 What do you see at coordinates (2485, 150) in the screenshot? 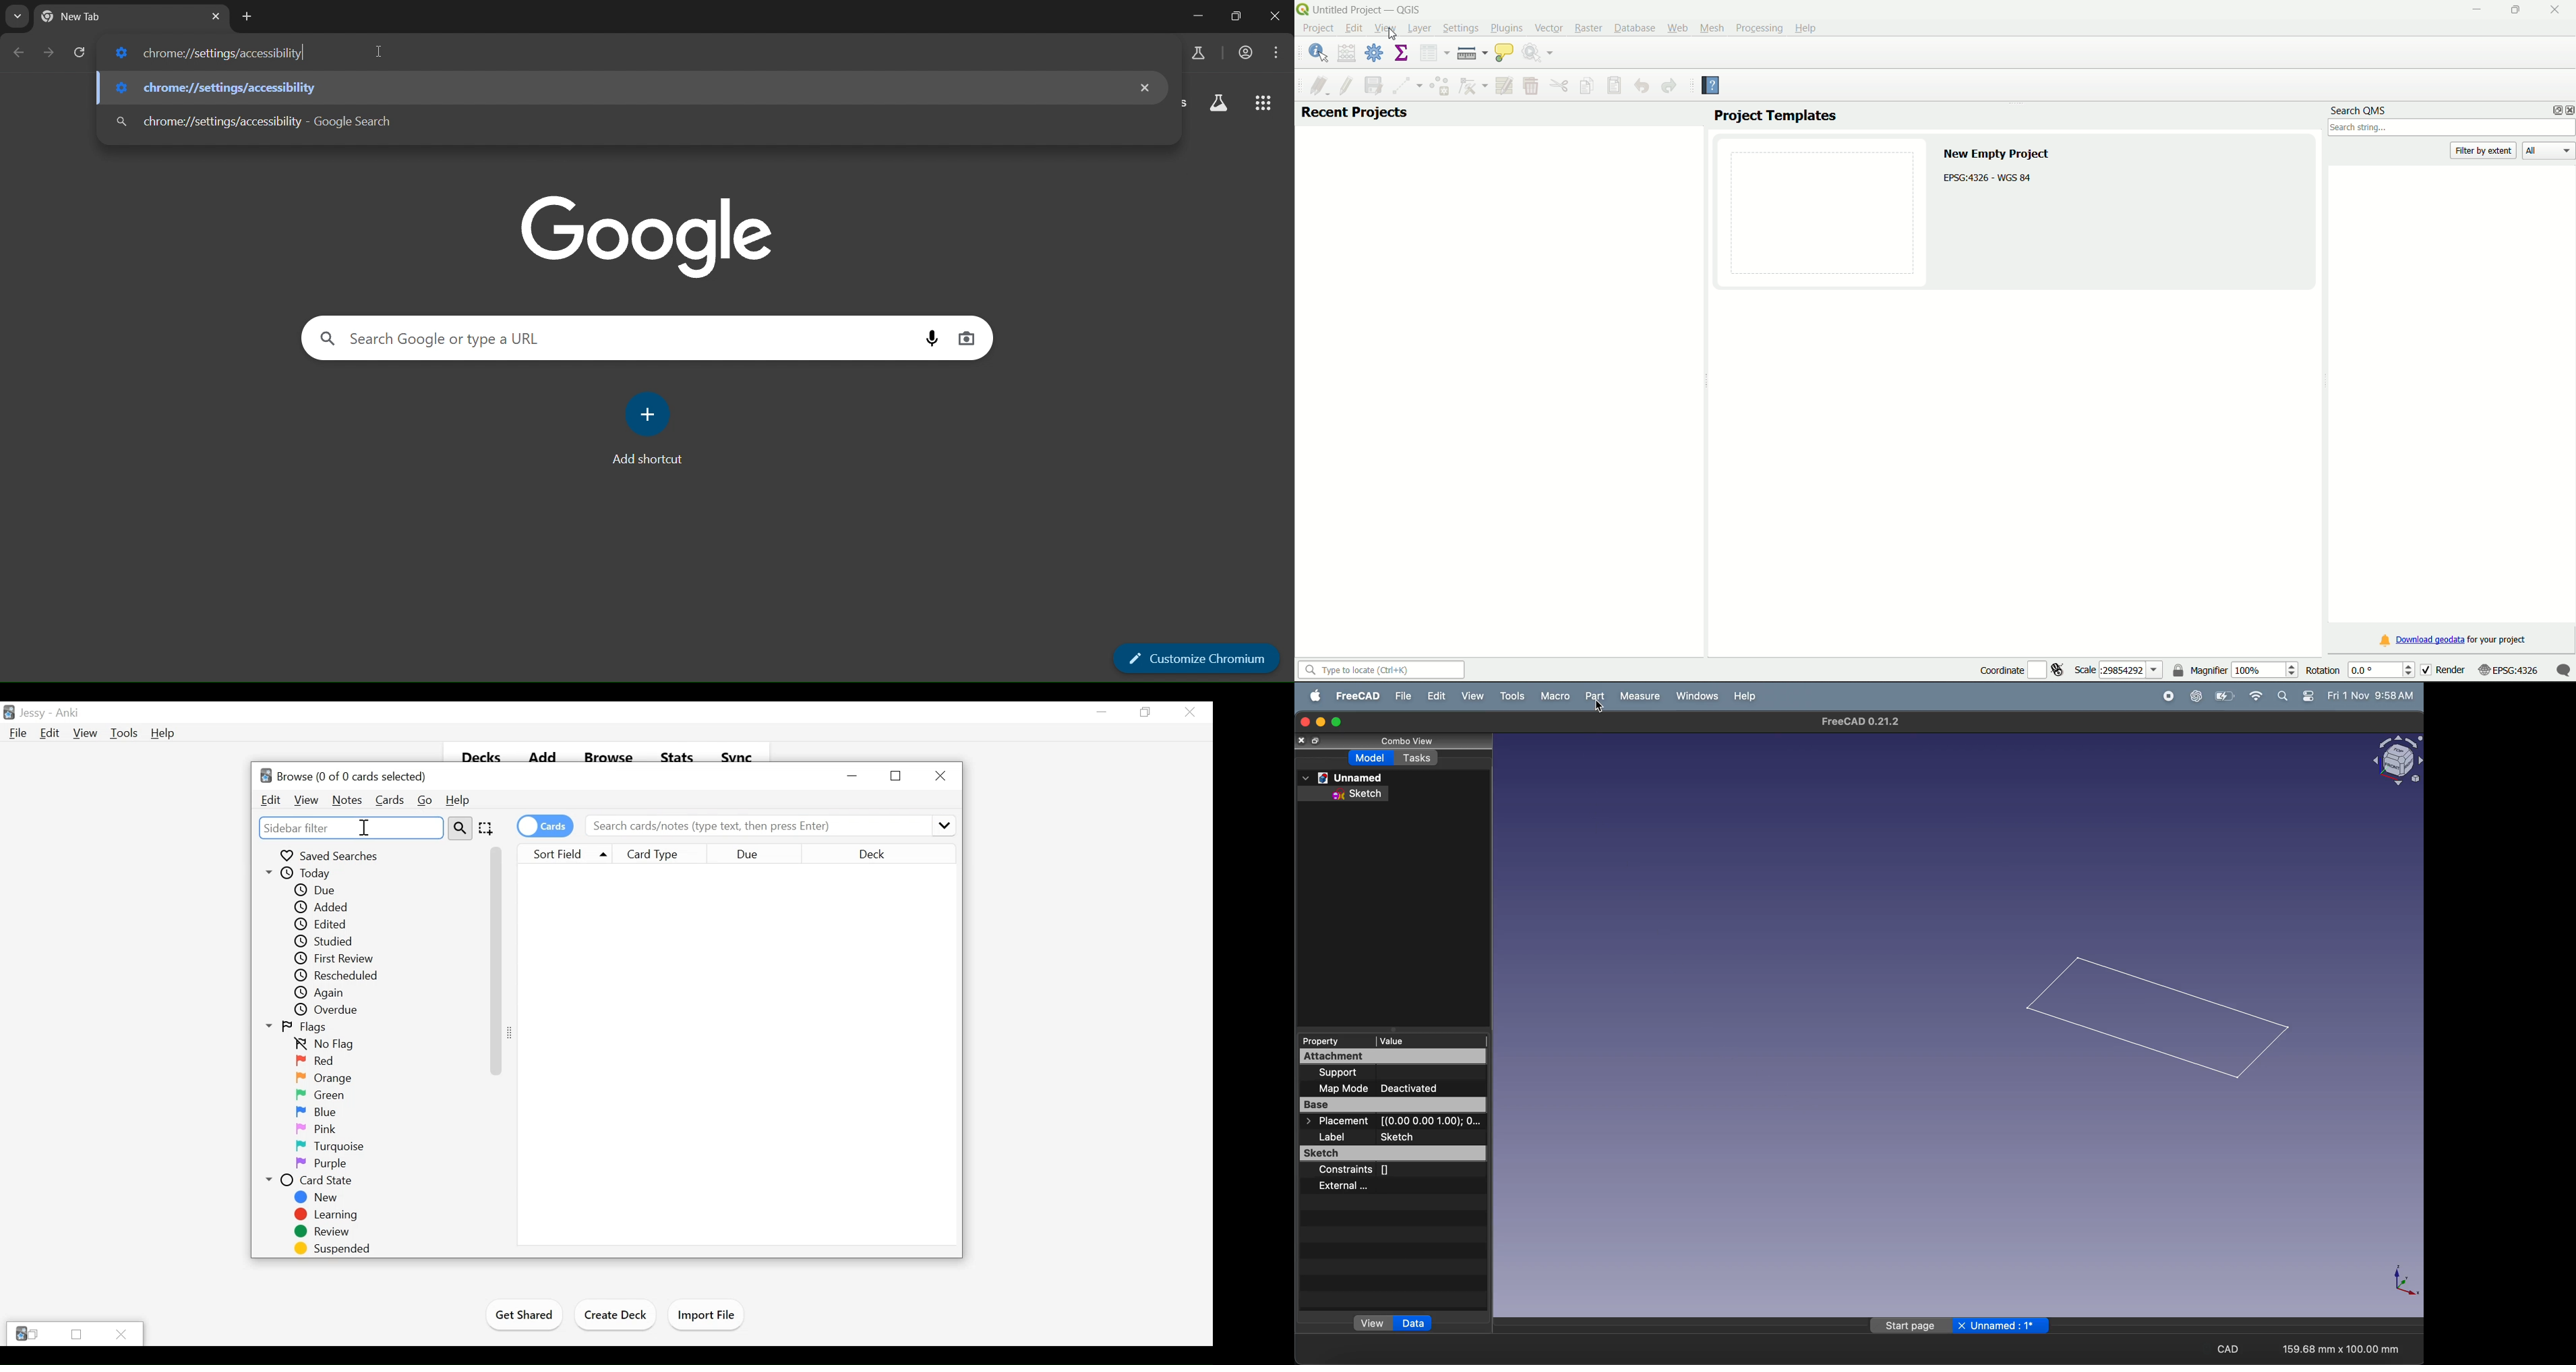
I see `filter by extent` at bounding box center [2485, 150].